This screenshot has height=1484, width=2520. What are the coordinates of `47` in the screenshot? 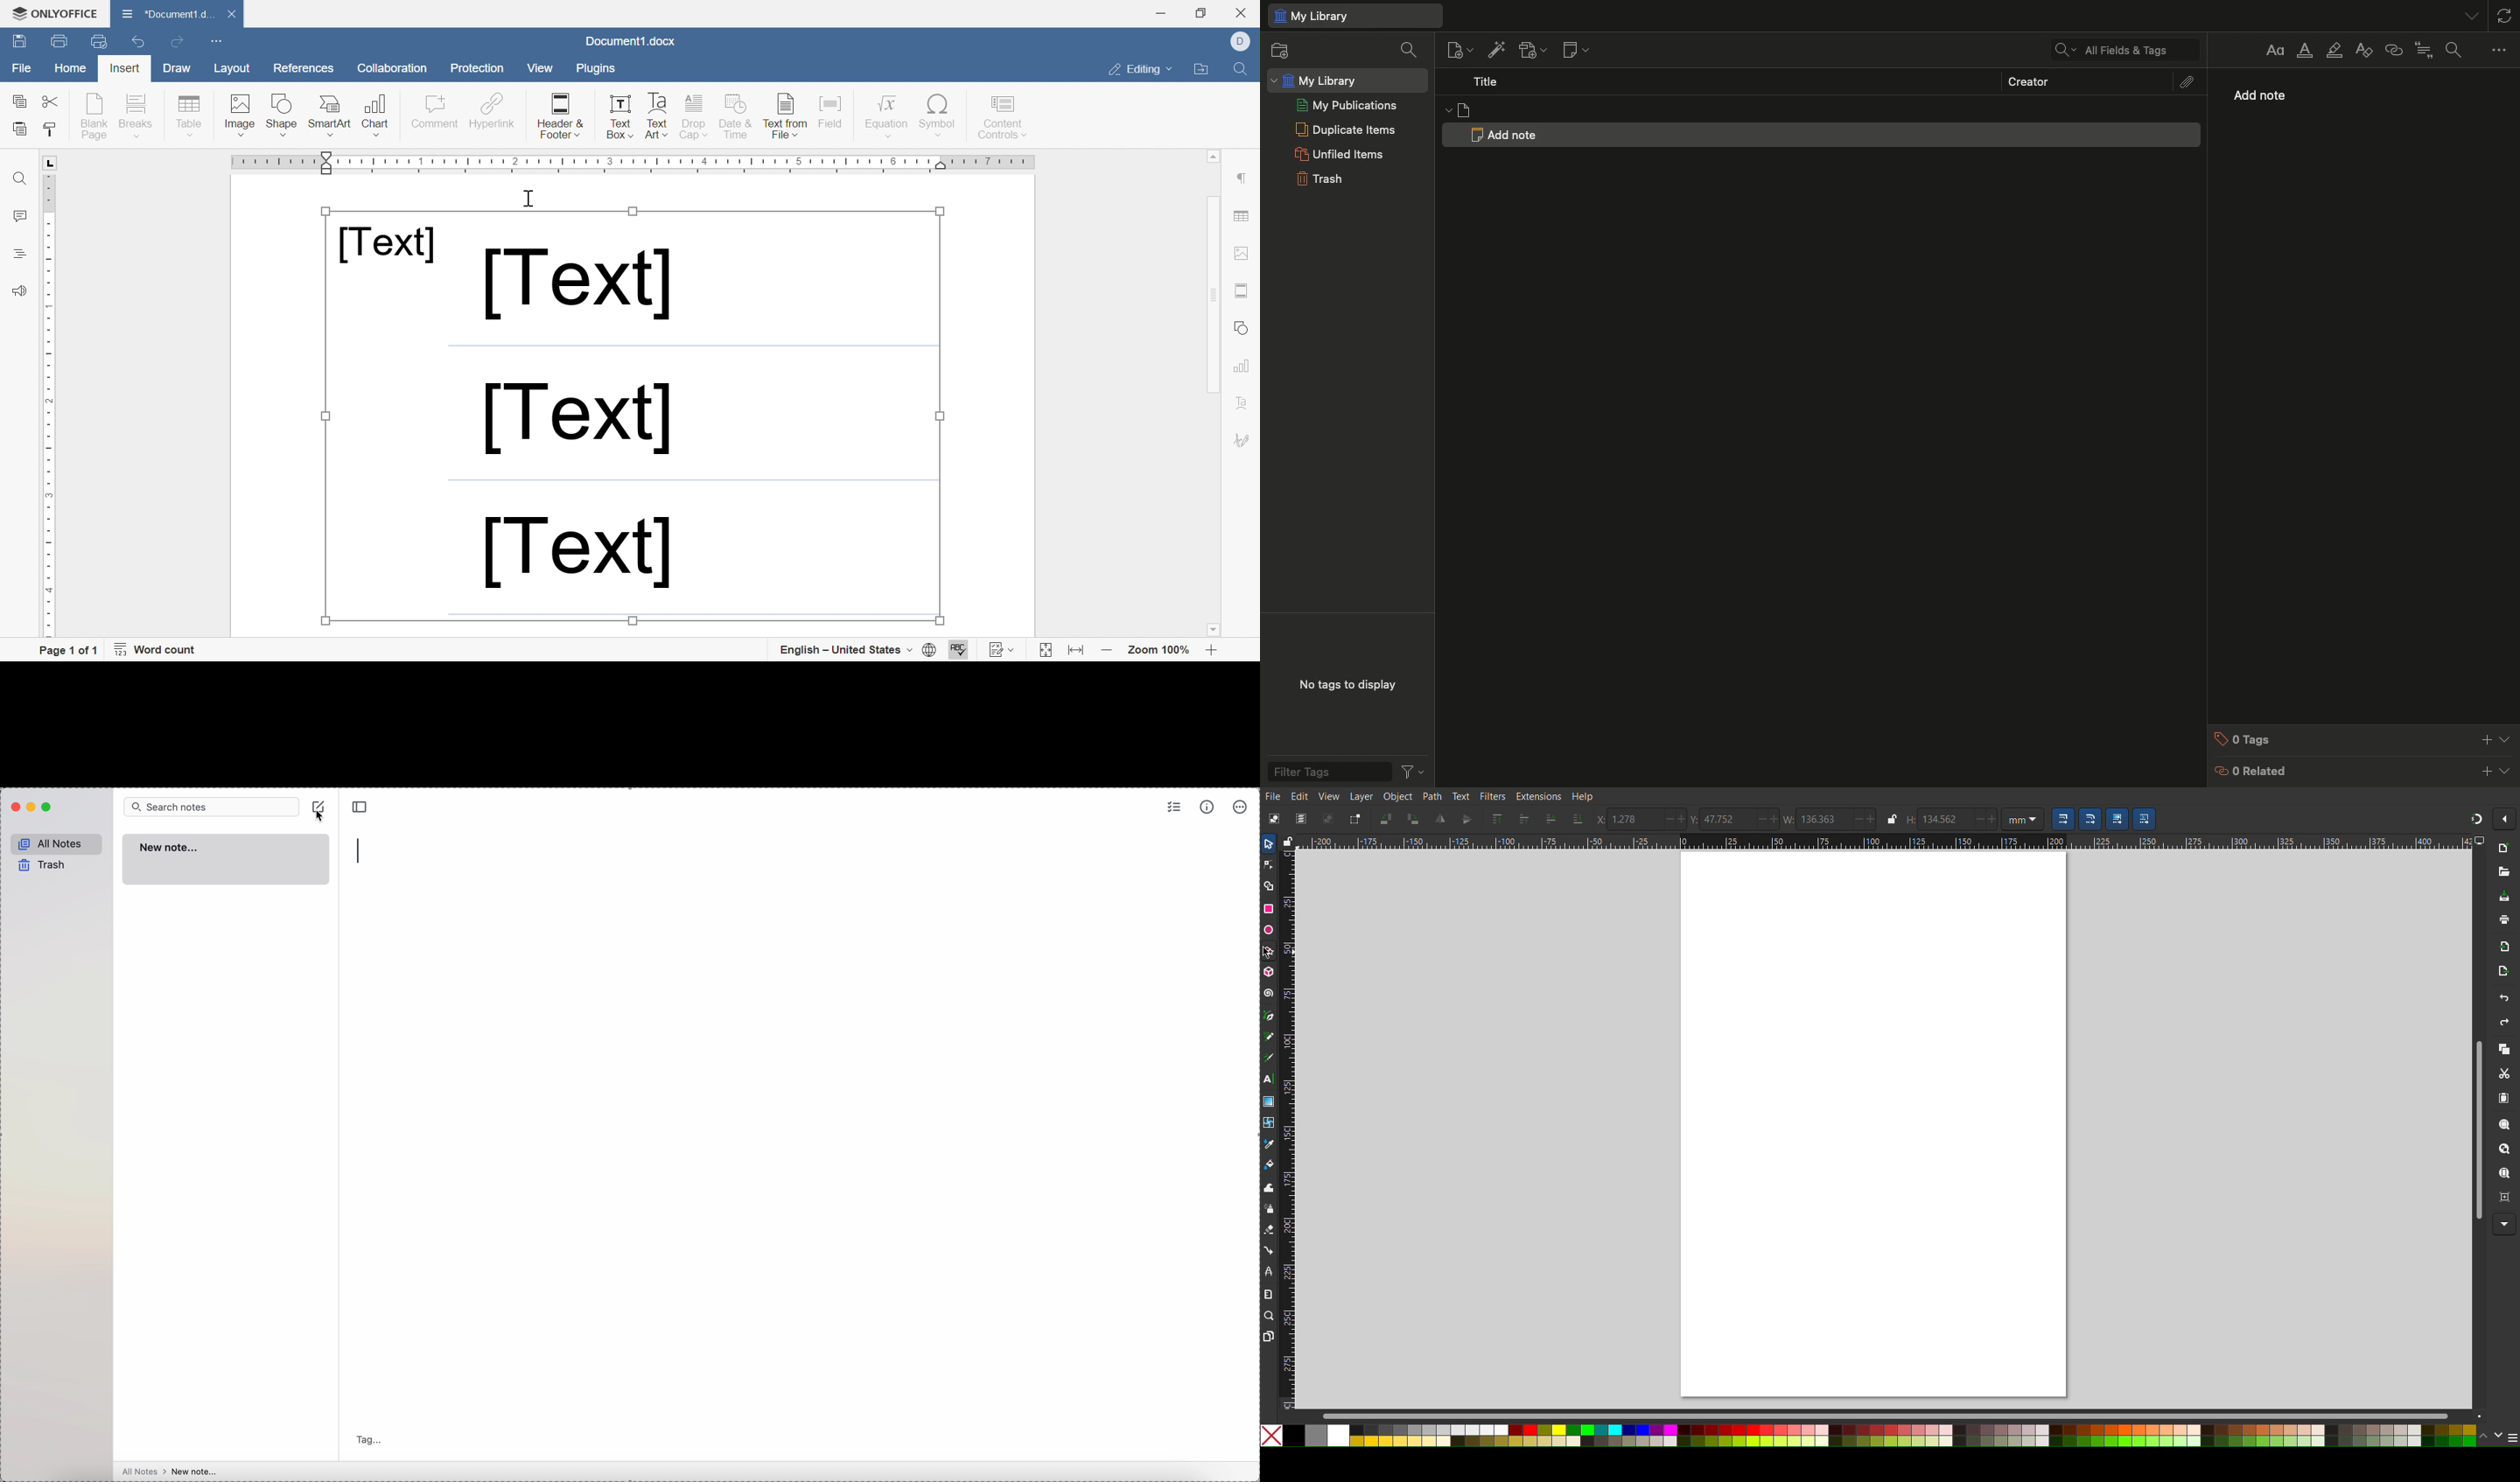 It's located at (1729, 820).